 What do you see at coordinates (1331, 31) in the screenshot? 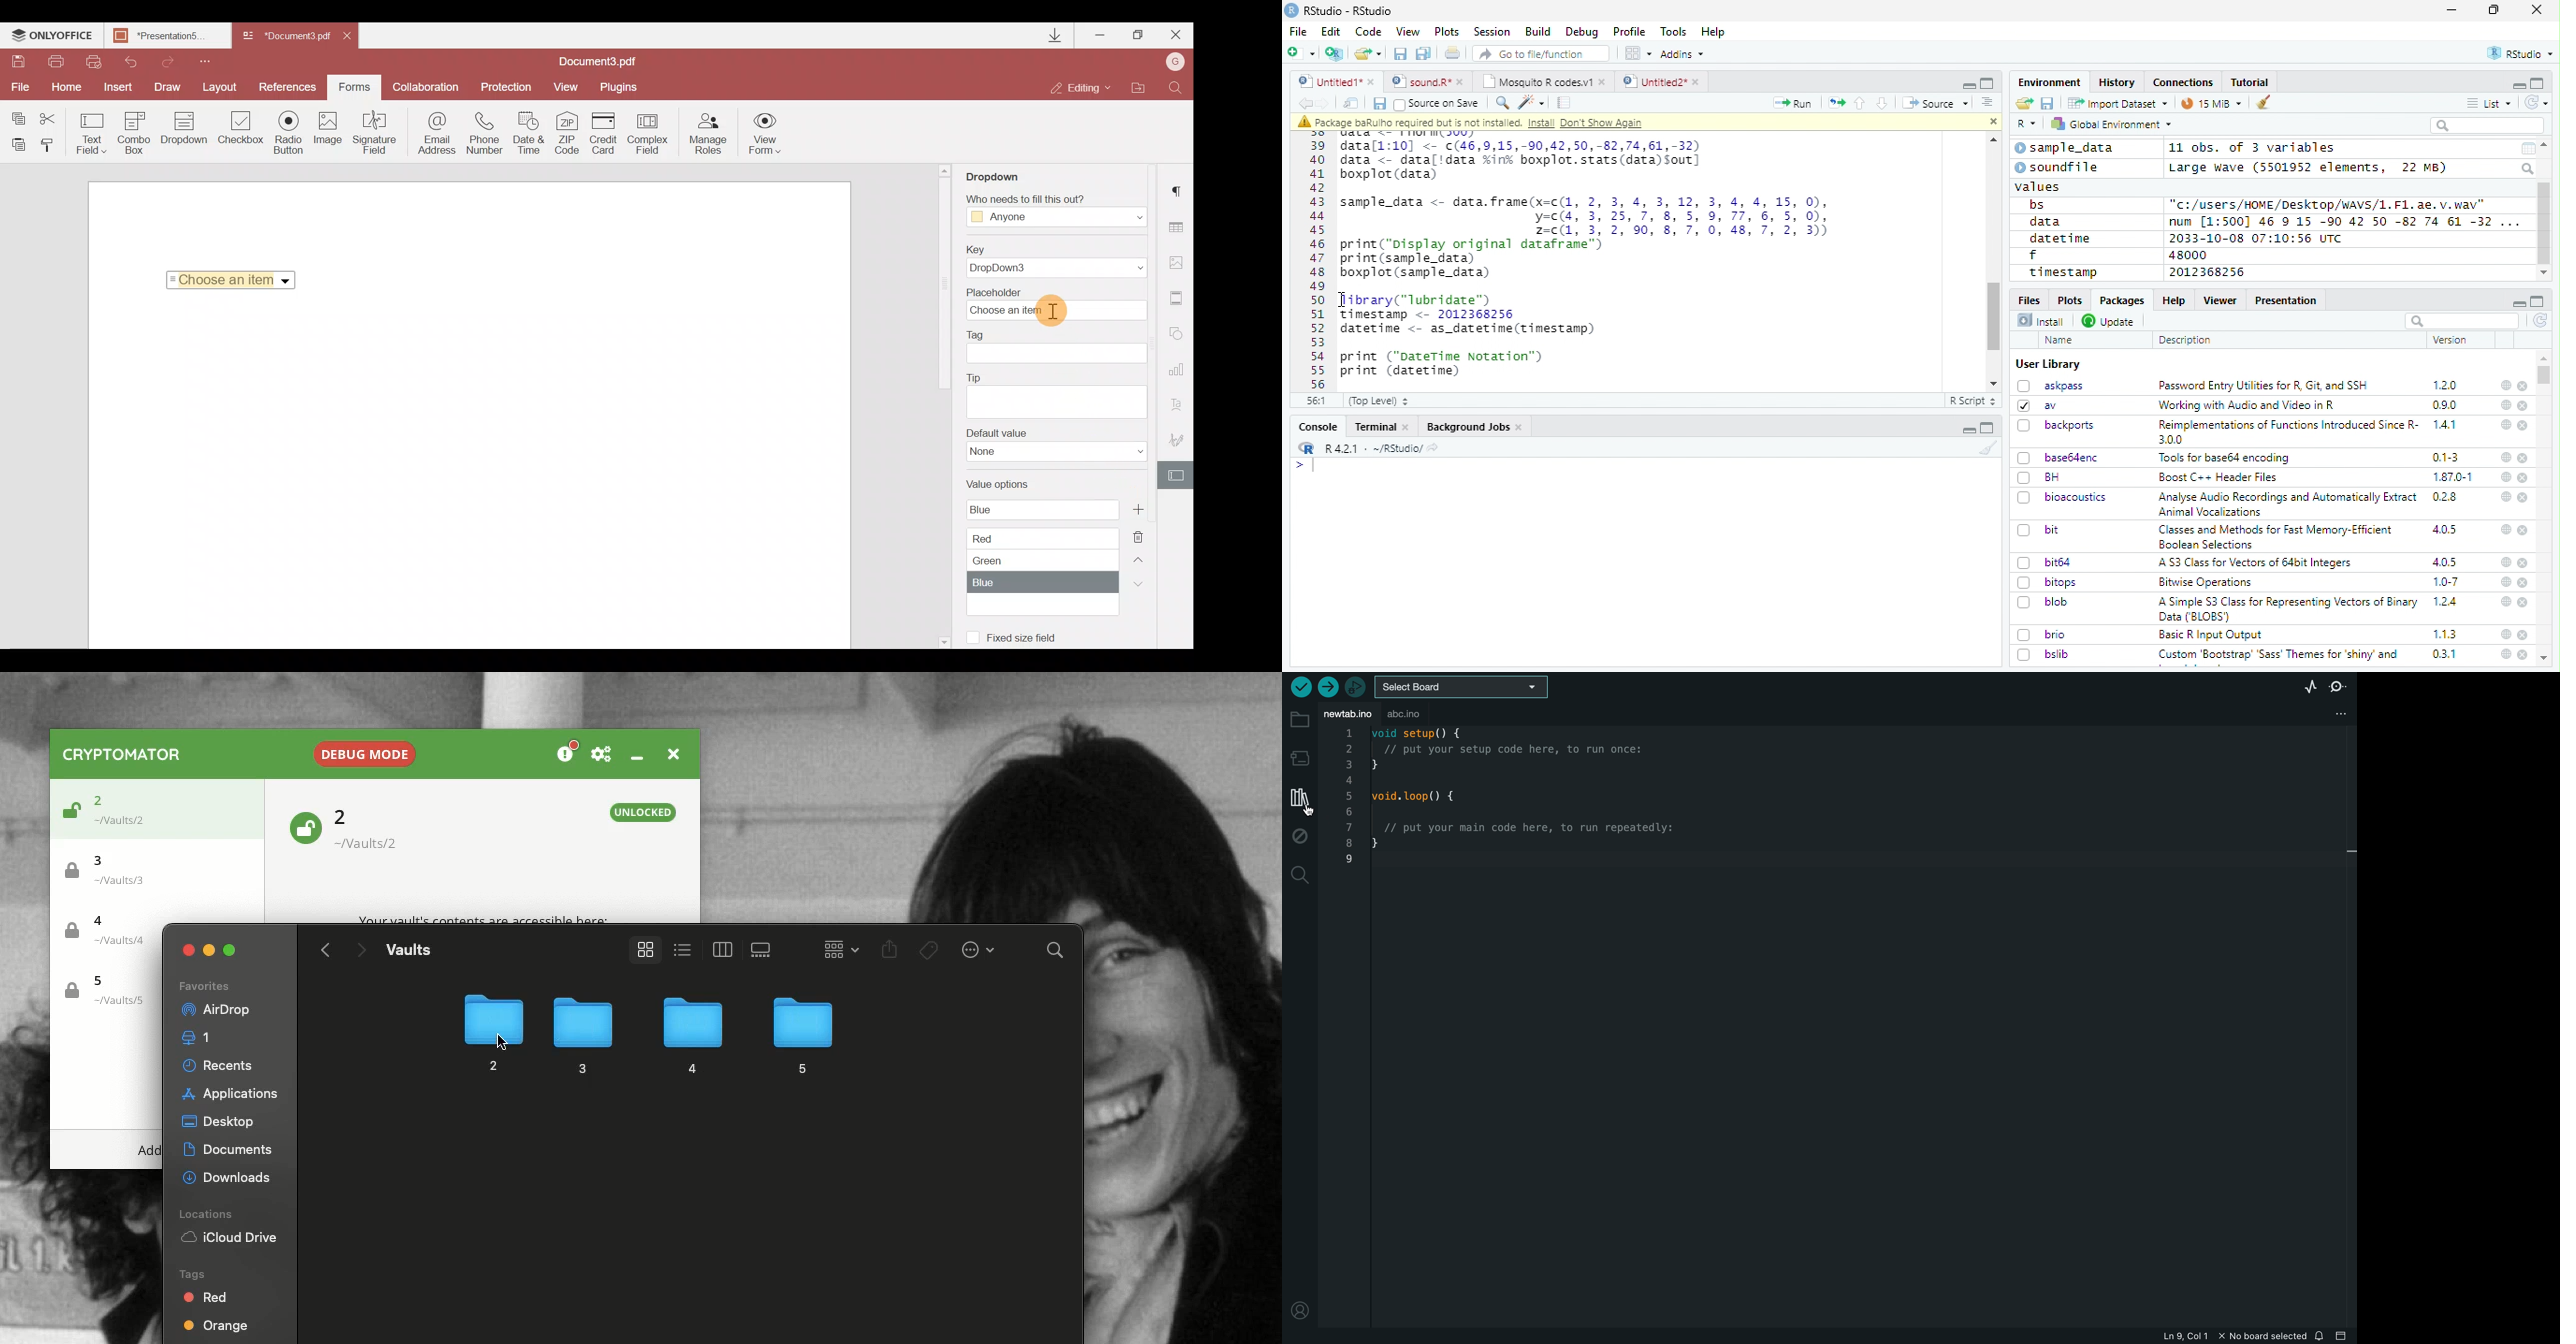
I see `Edit` at bounding box center [1331, 31].